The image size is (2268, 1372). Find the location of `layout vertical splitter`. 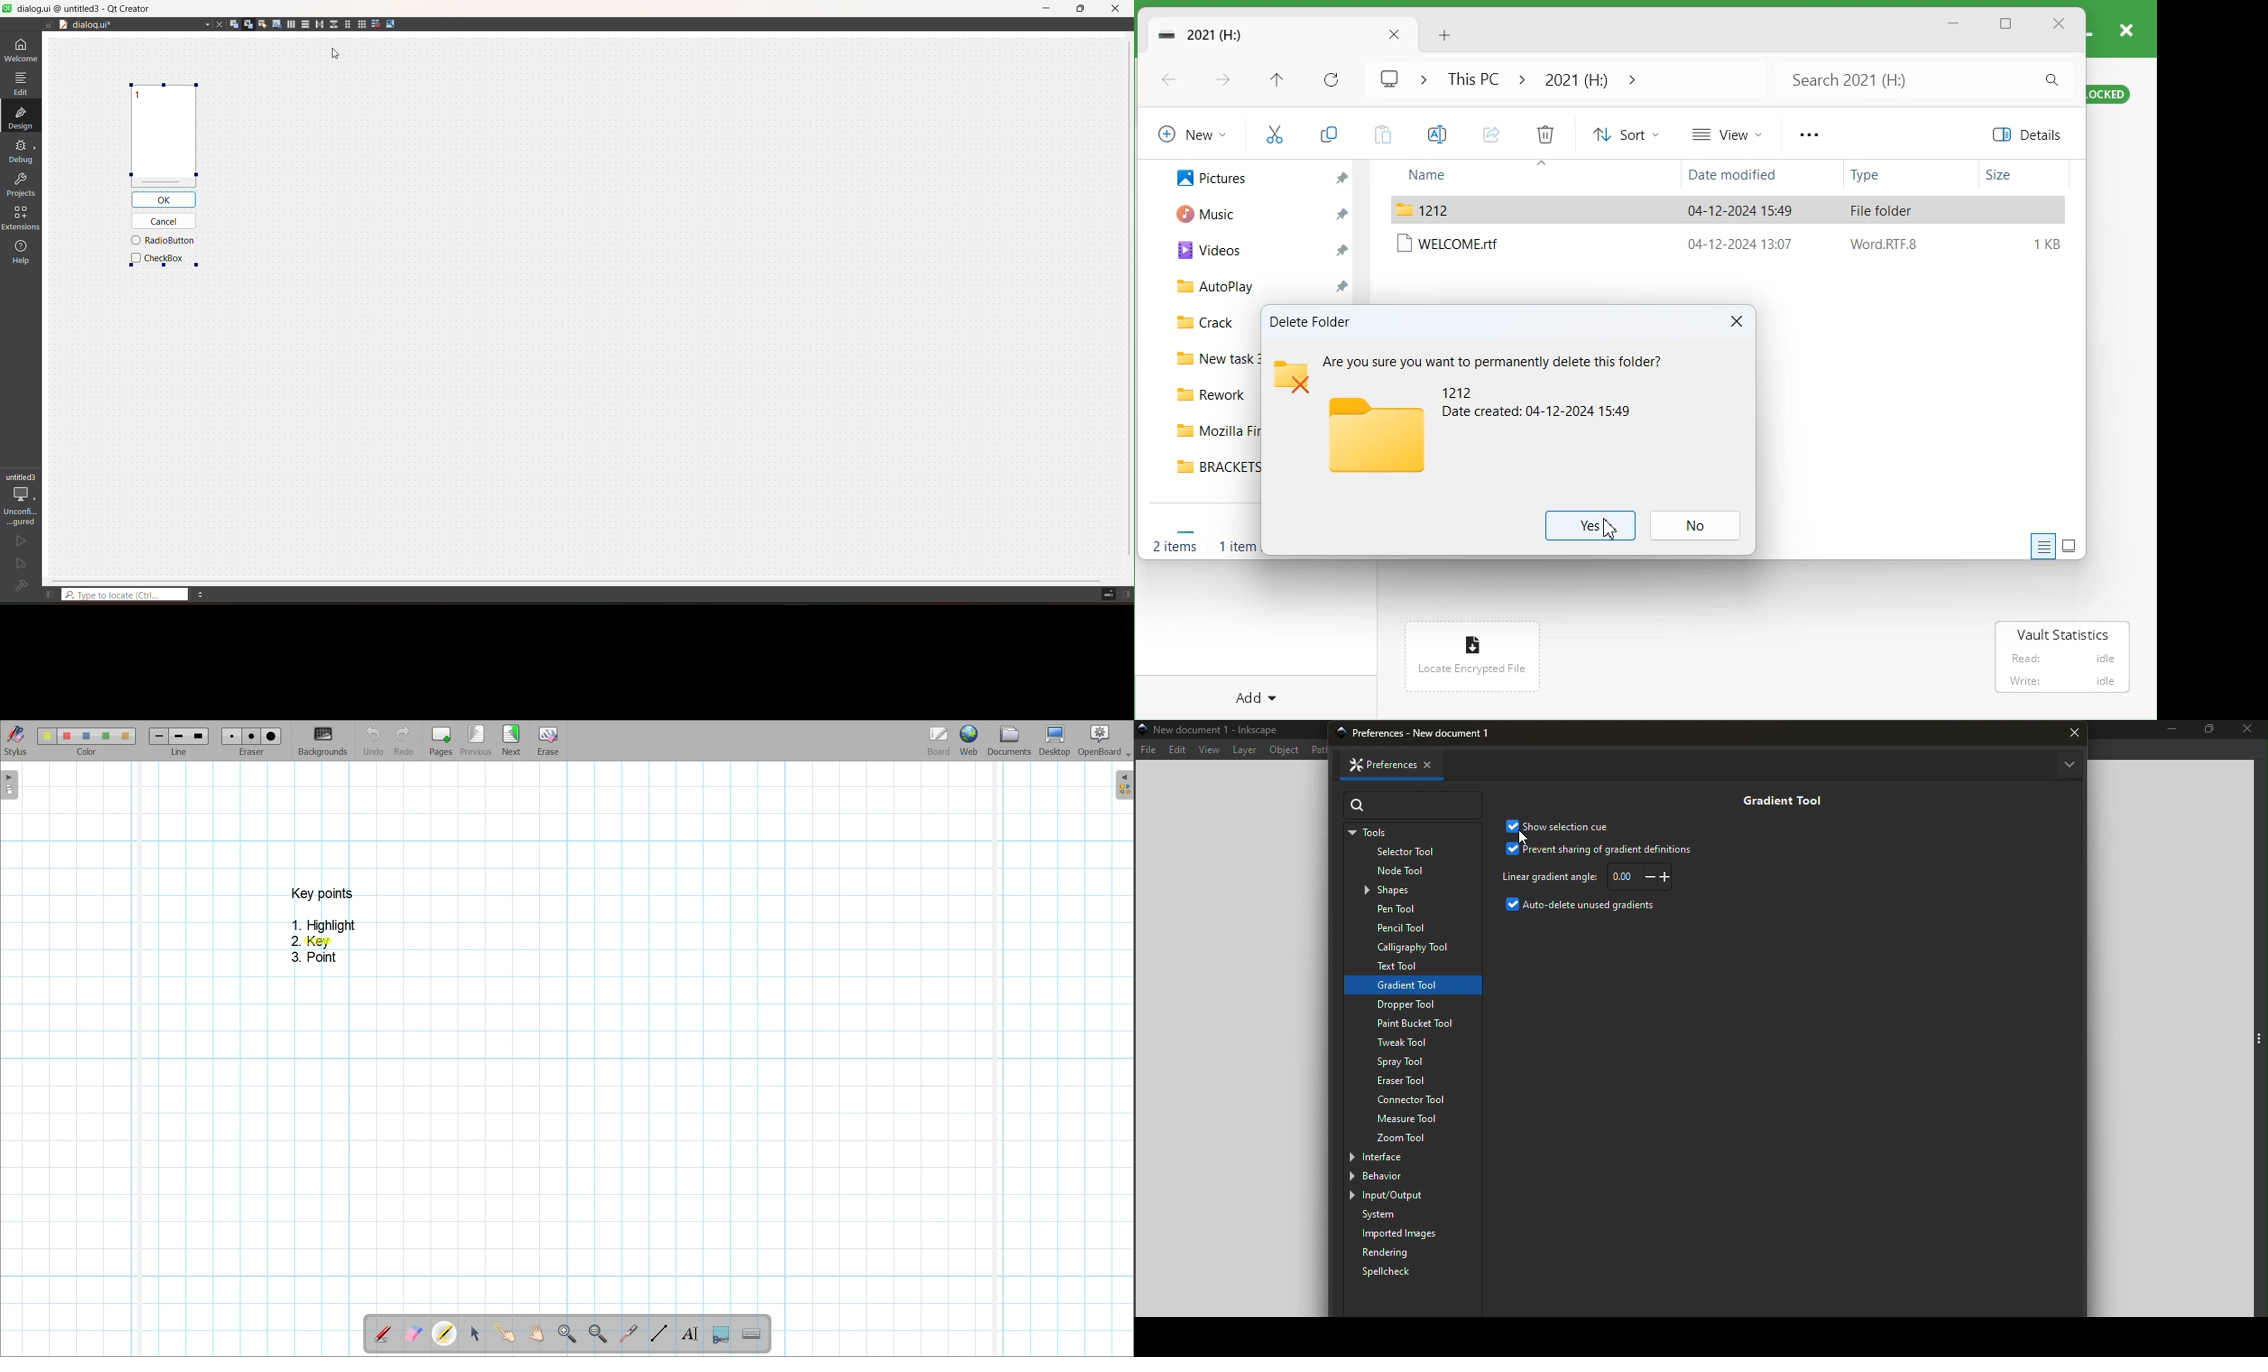

layout vertical splitter is located at coordinates (332, 25).